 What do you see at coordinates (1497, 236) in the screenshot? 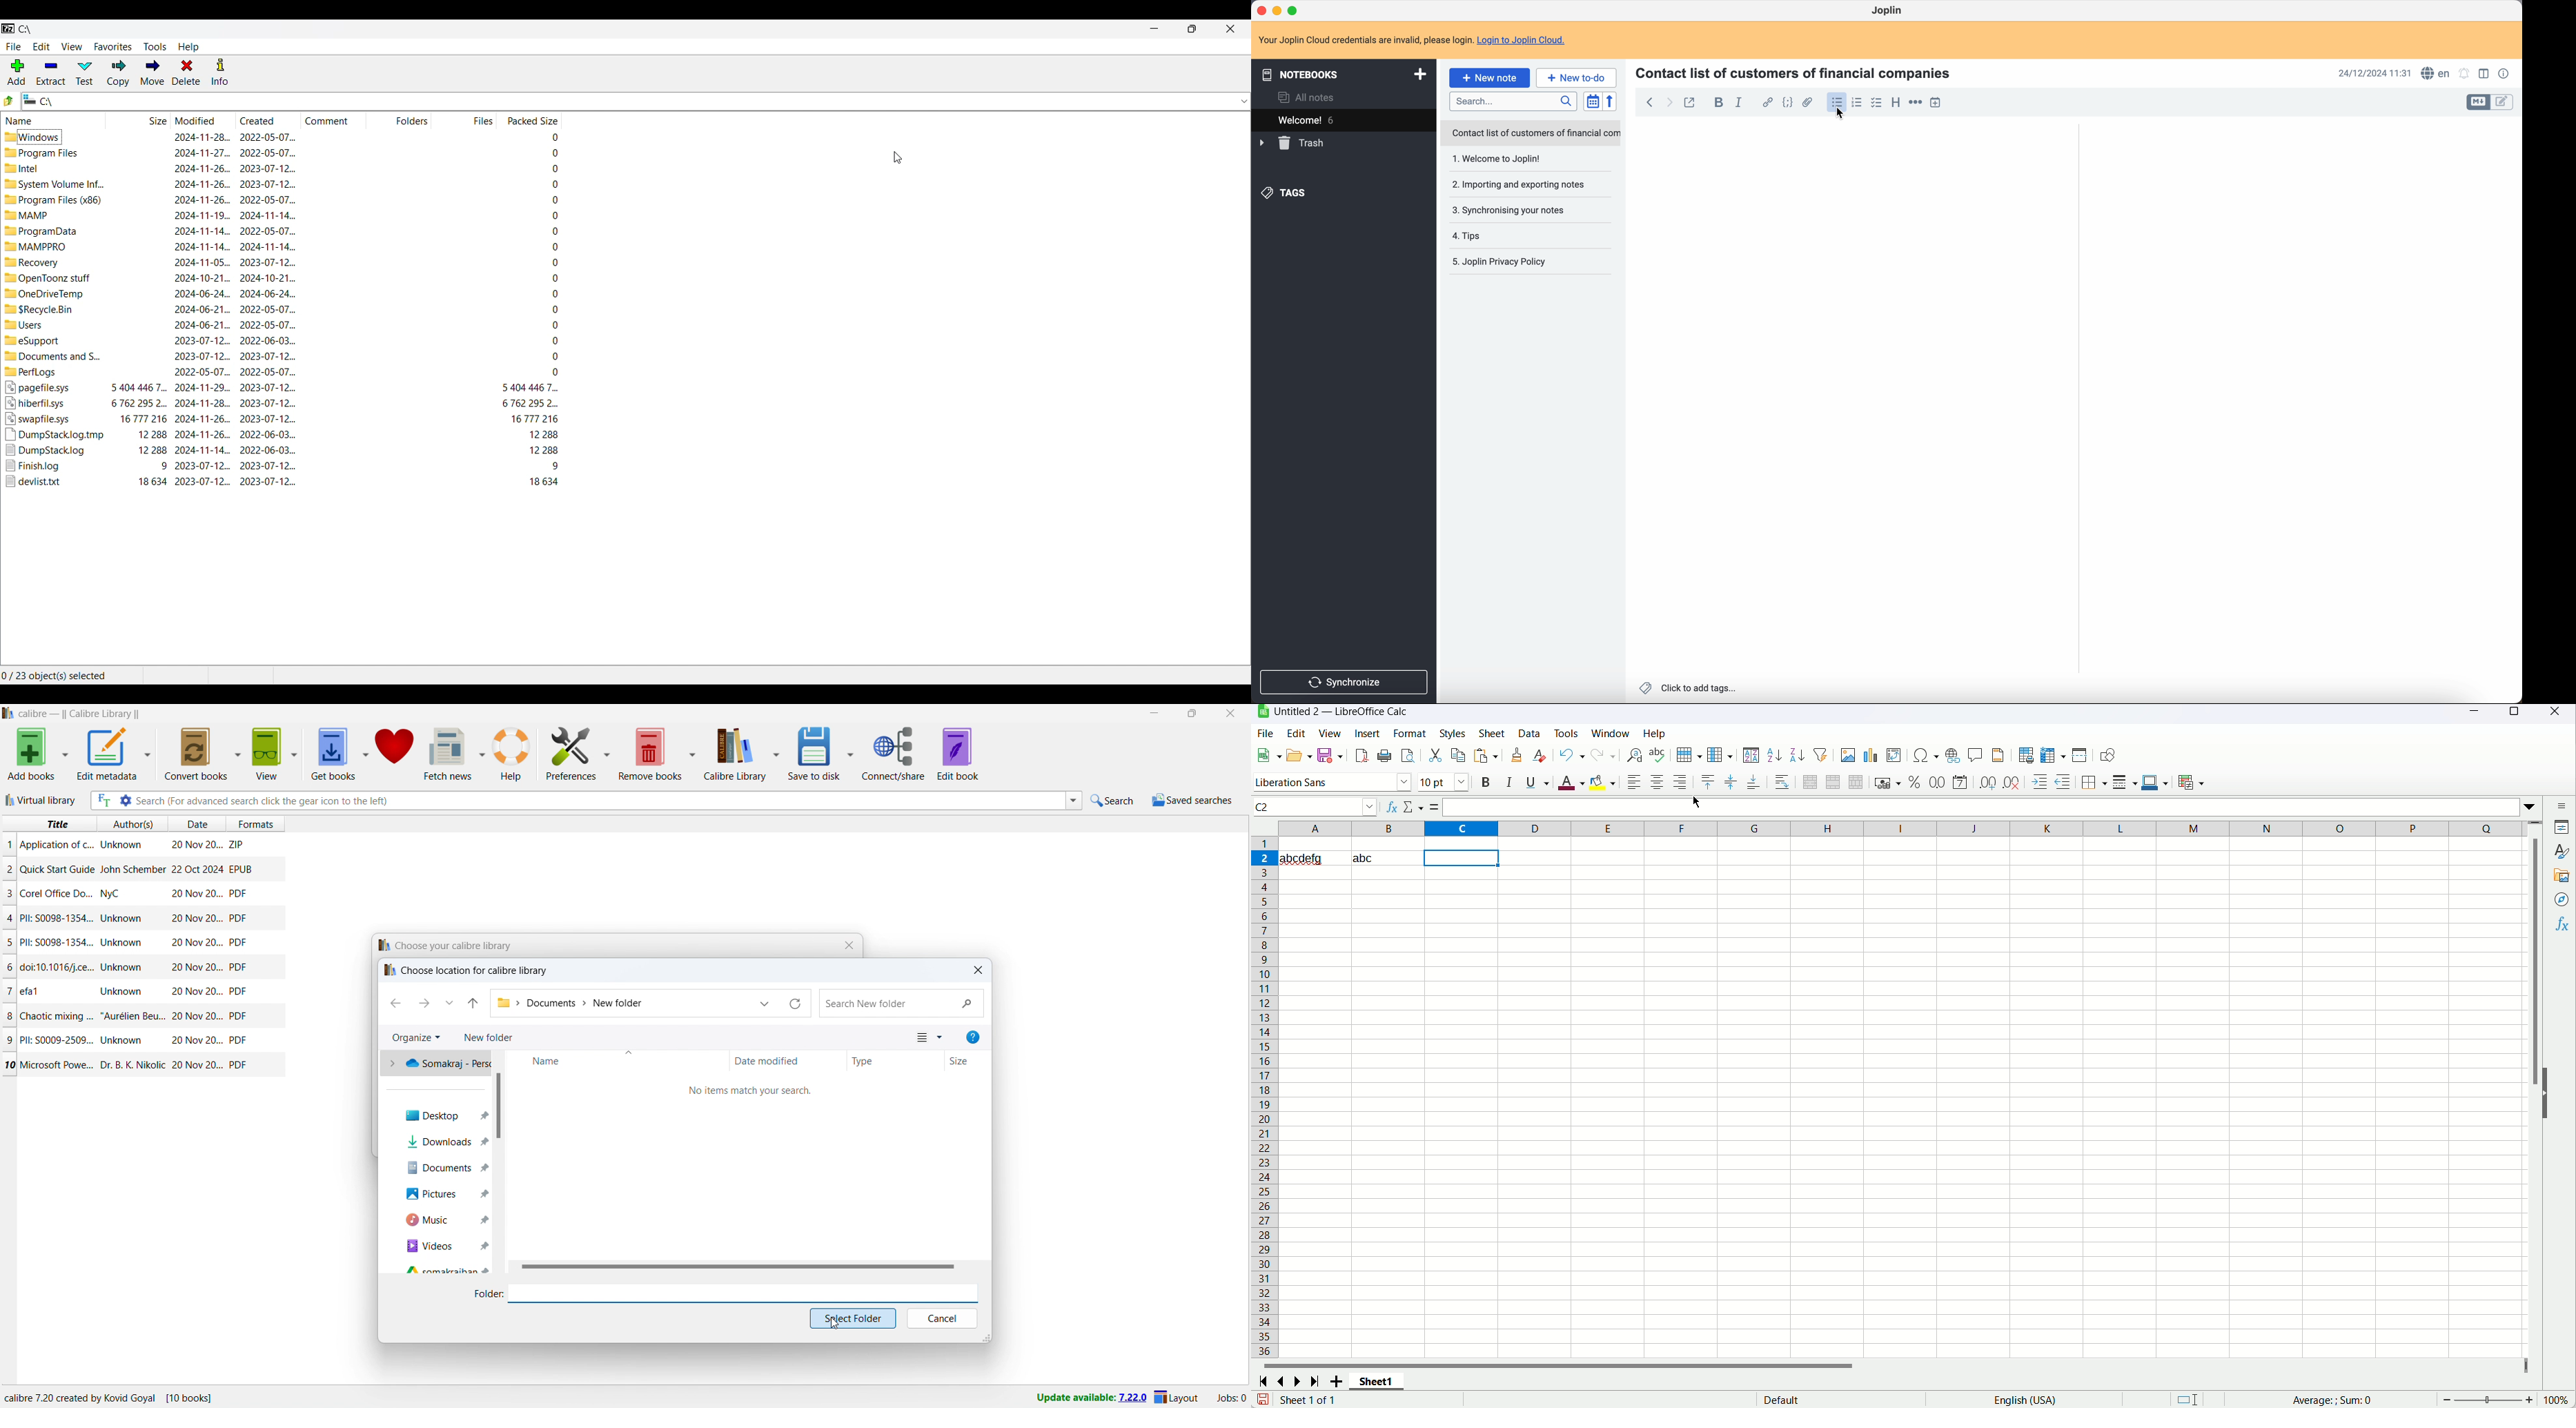
I see `4. Tips` at bounding box center [1497, 236].